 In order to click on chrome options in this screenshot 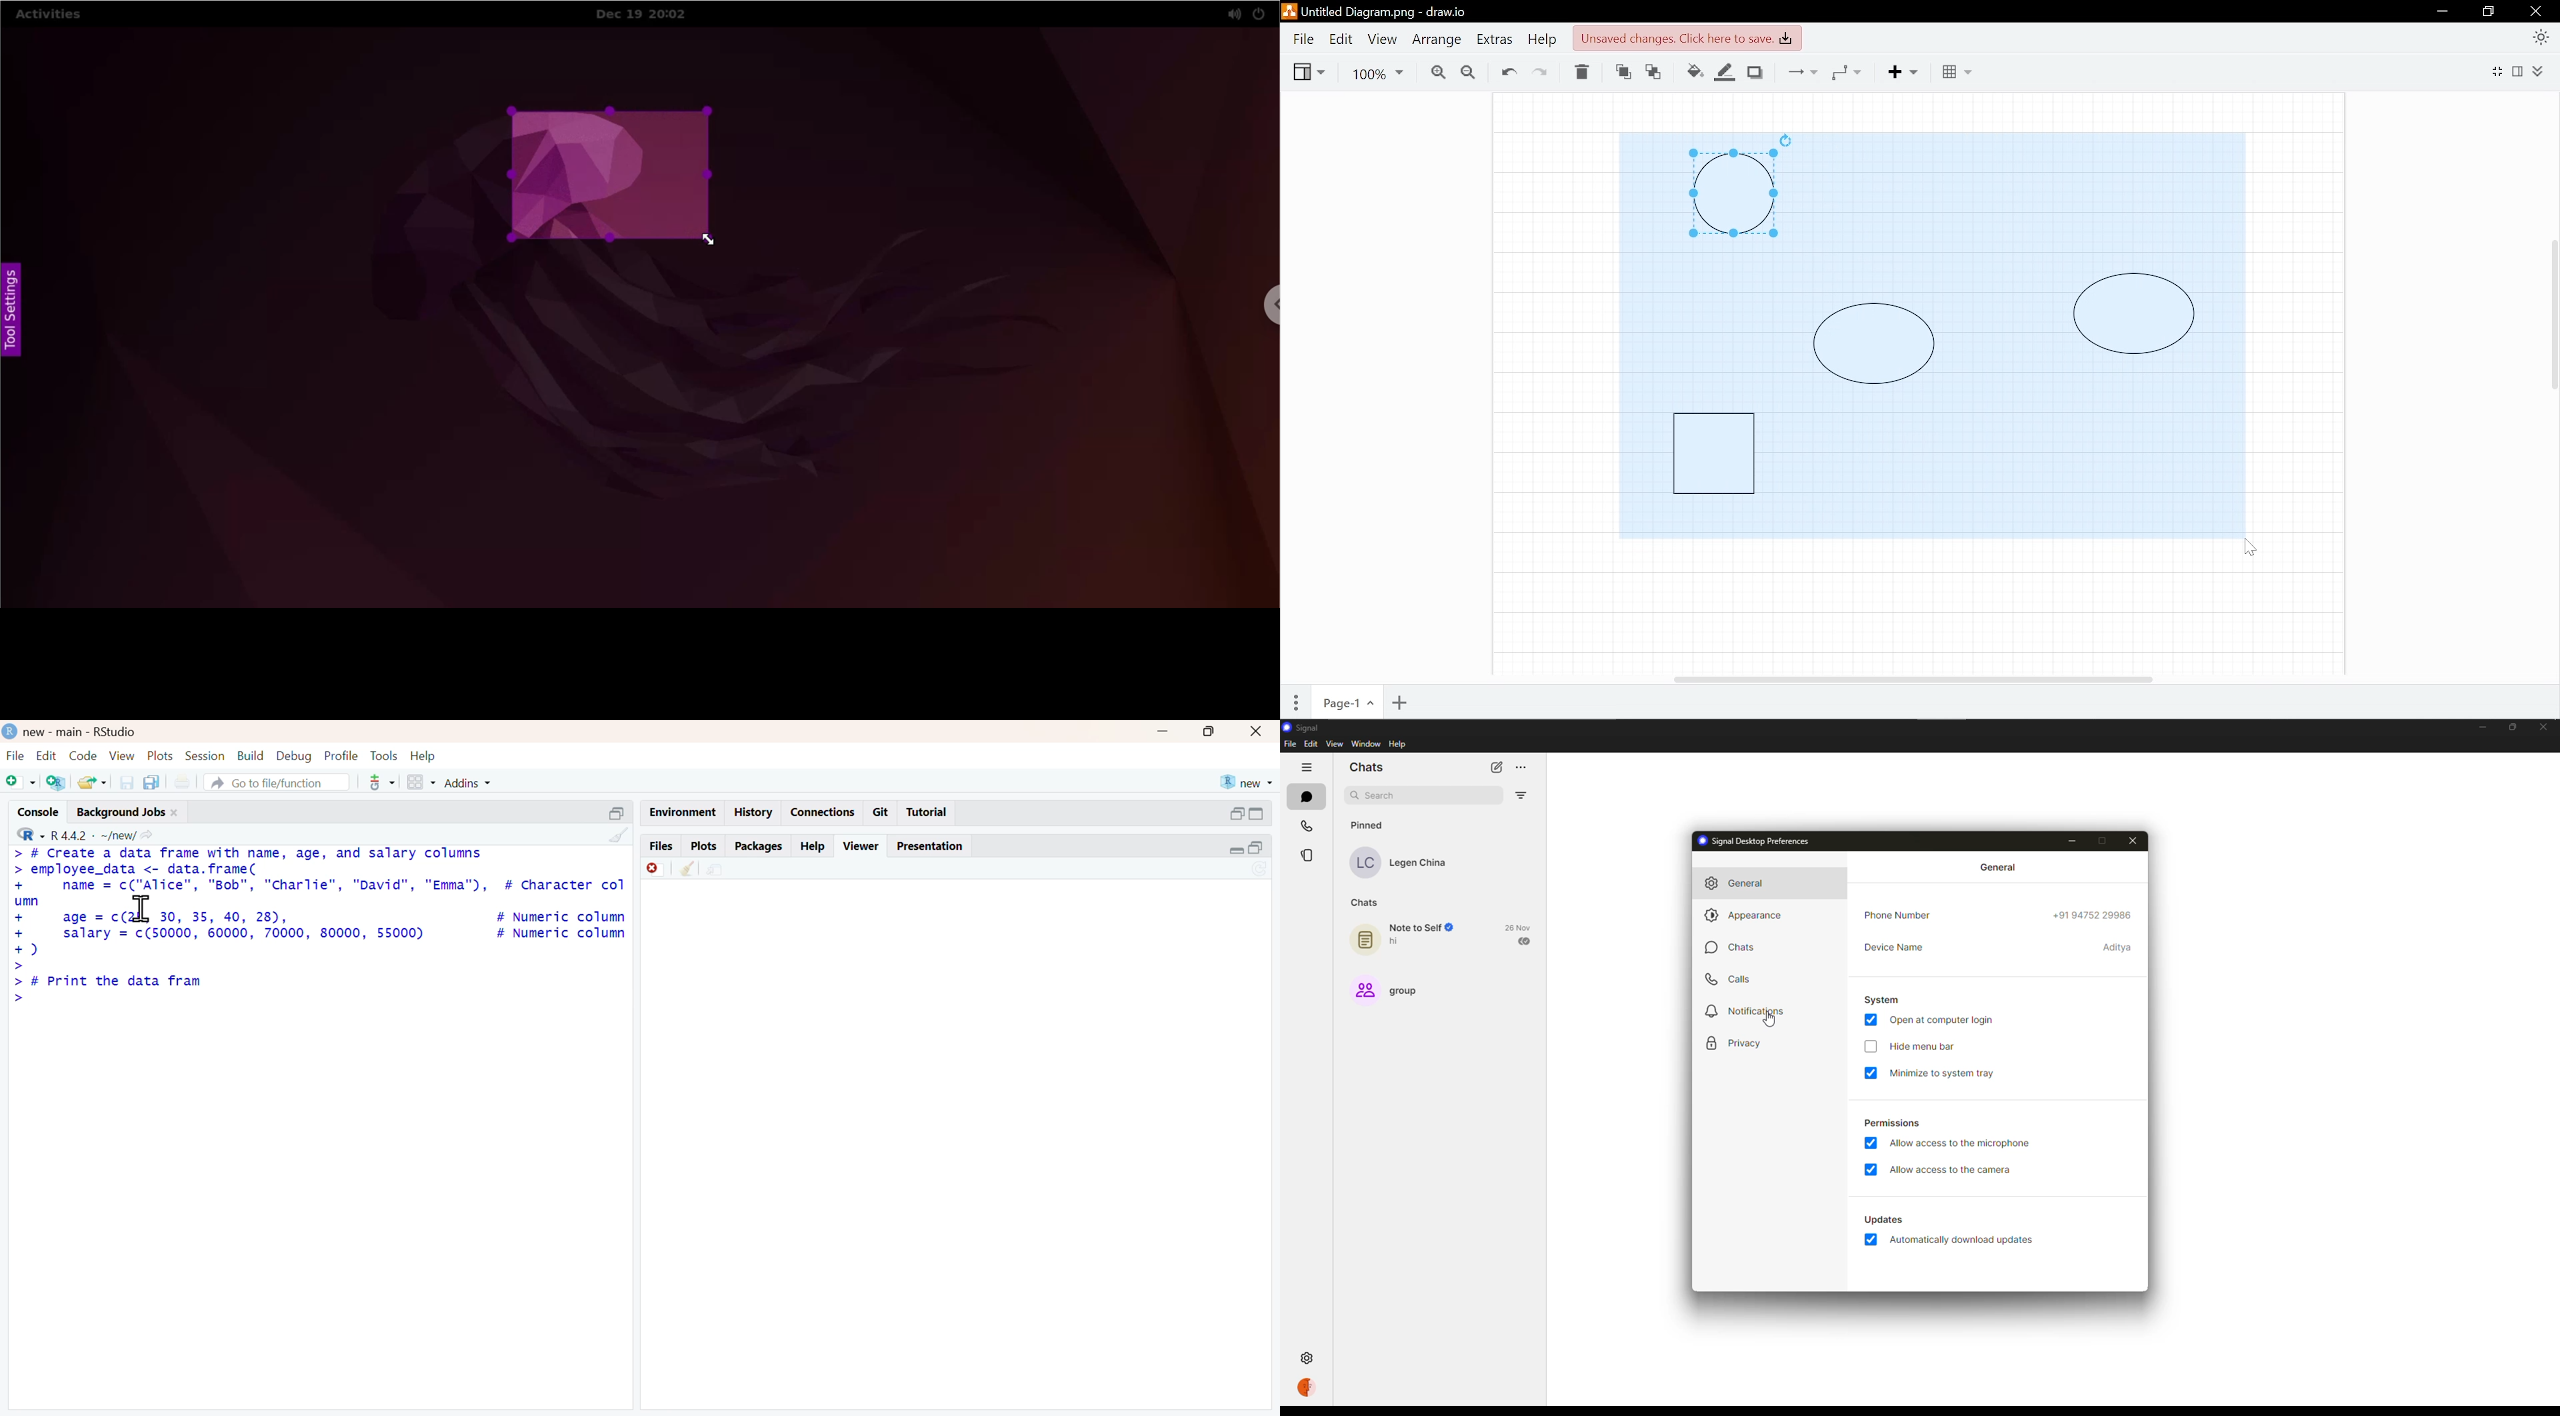, I will do `click(1267, 307)`.